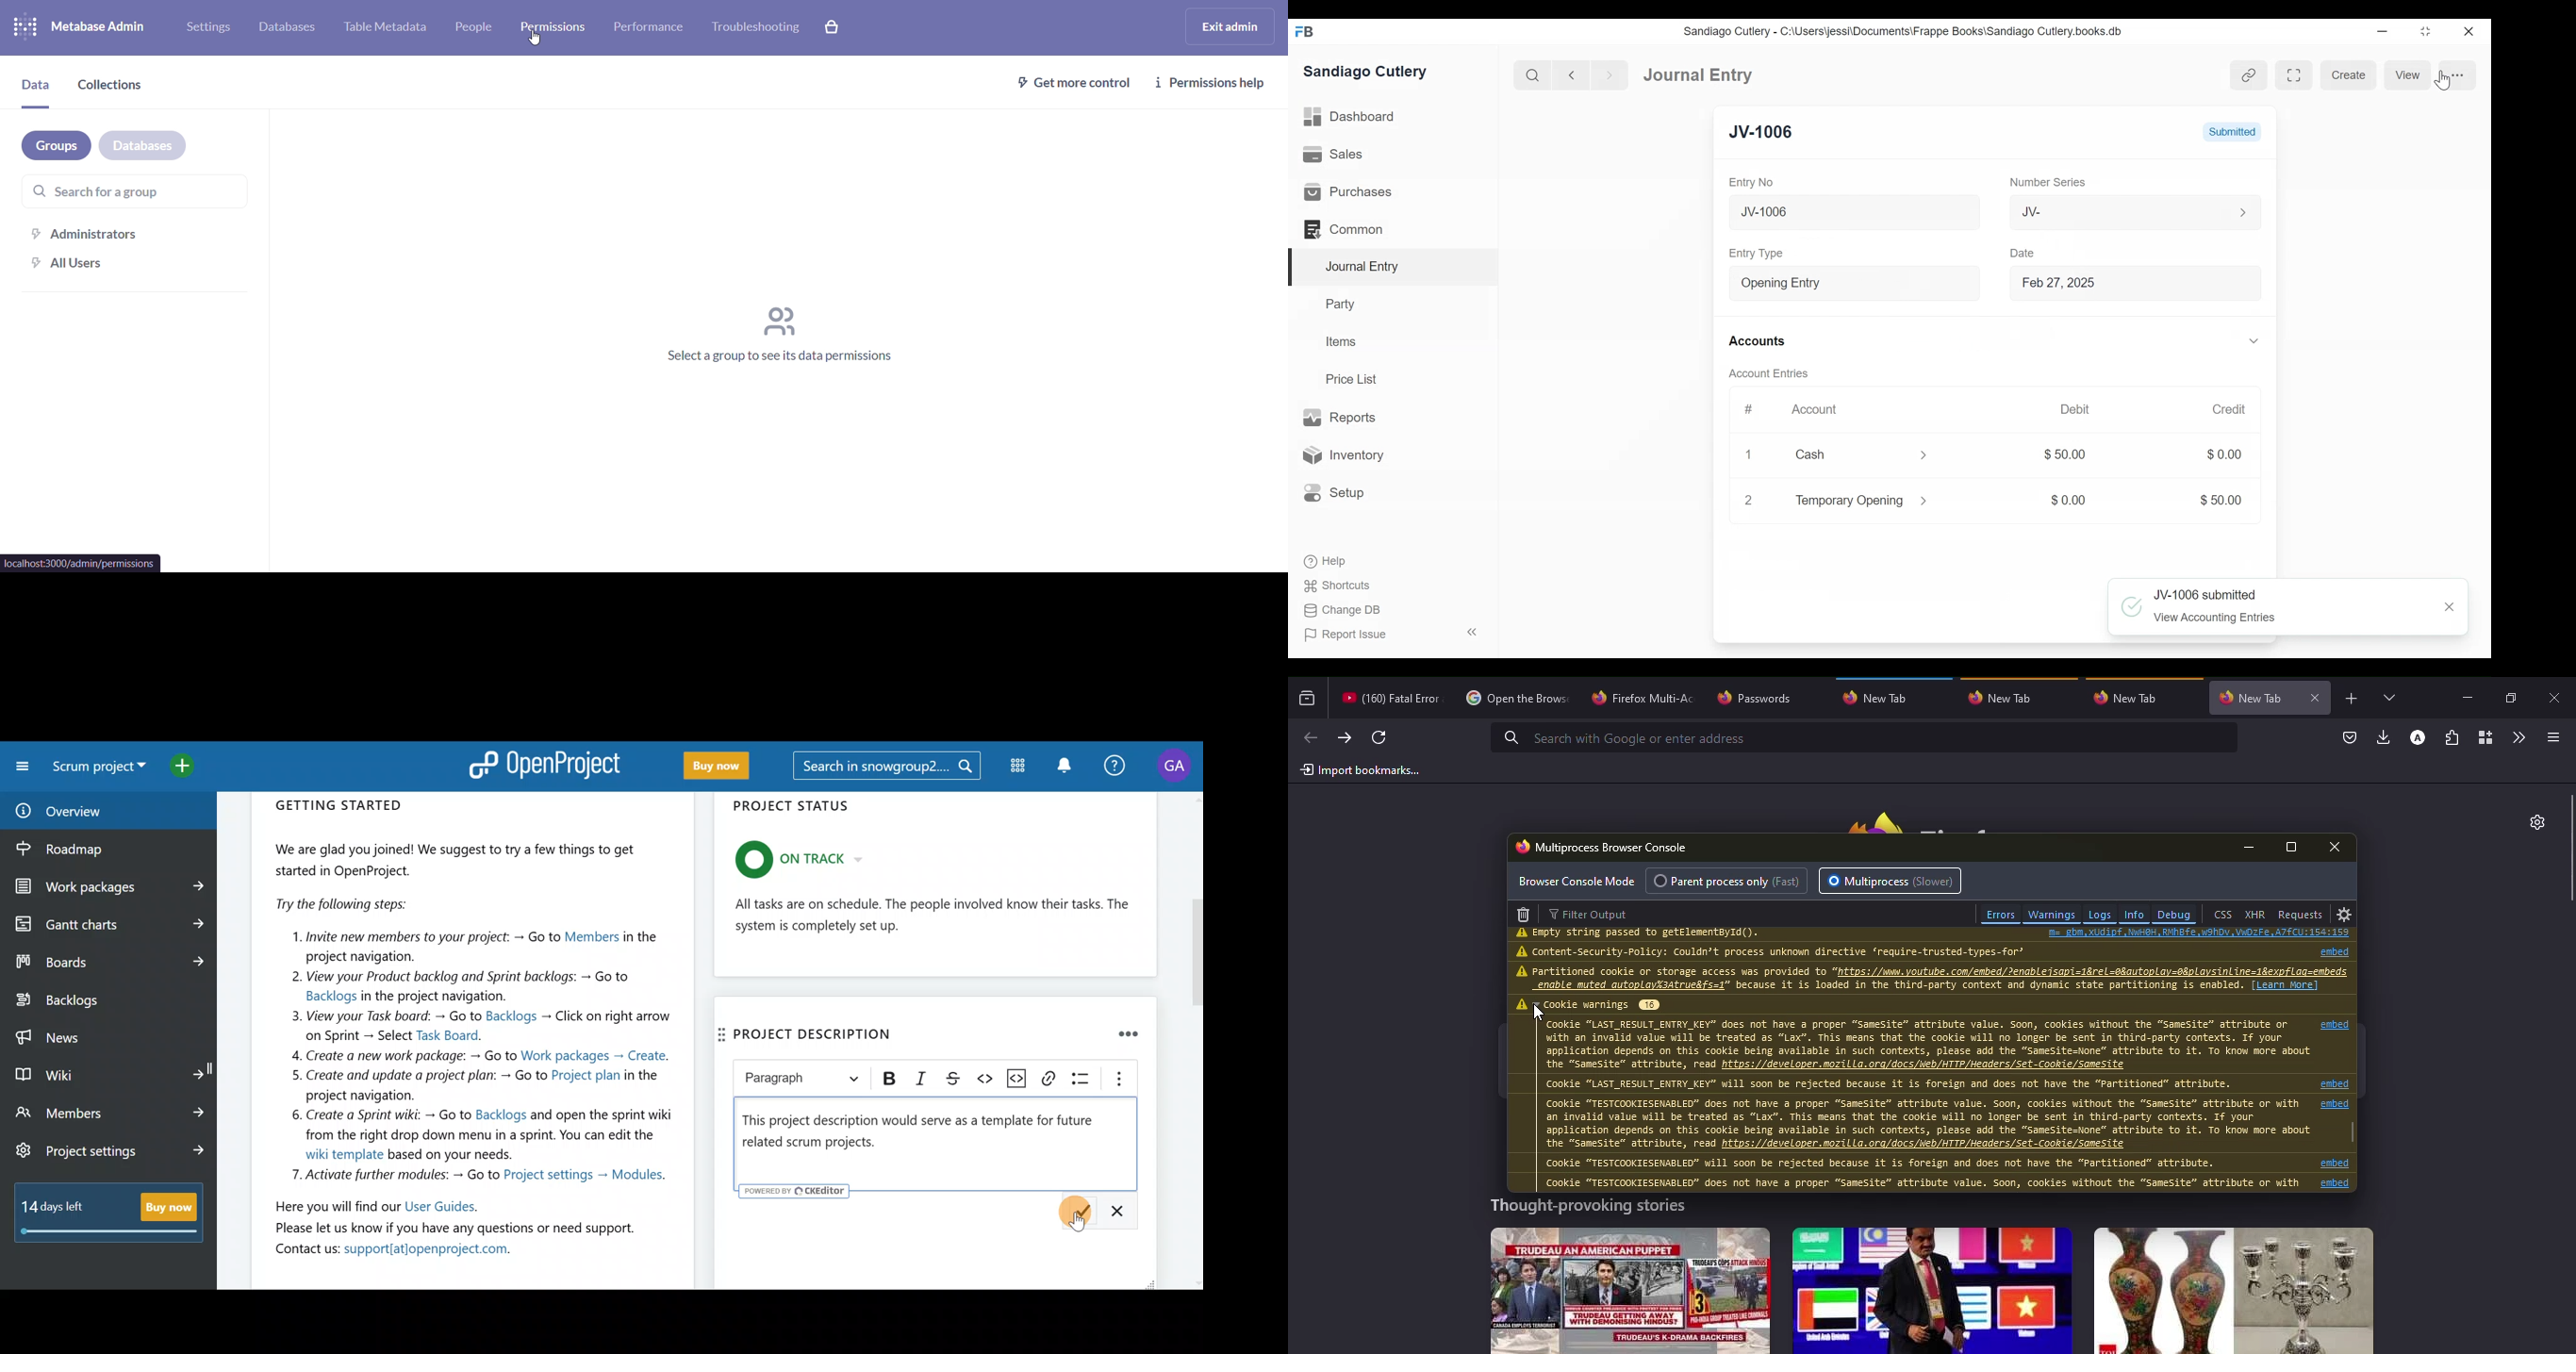  Describe the element at coordinates (2384, 31) in the screenshot. I see `Minimize` at that location.